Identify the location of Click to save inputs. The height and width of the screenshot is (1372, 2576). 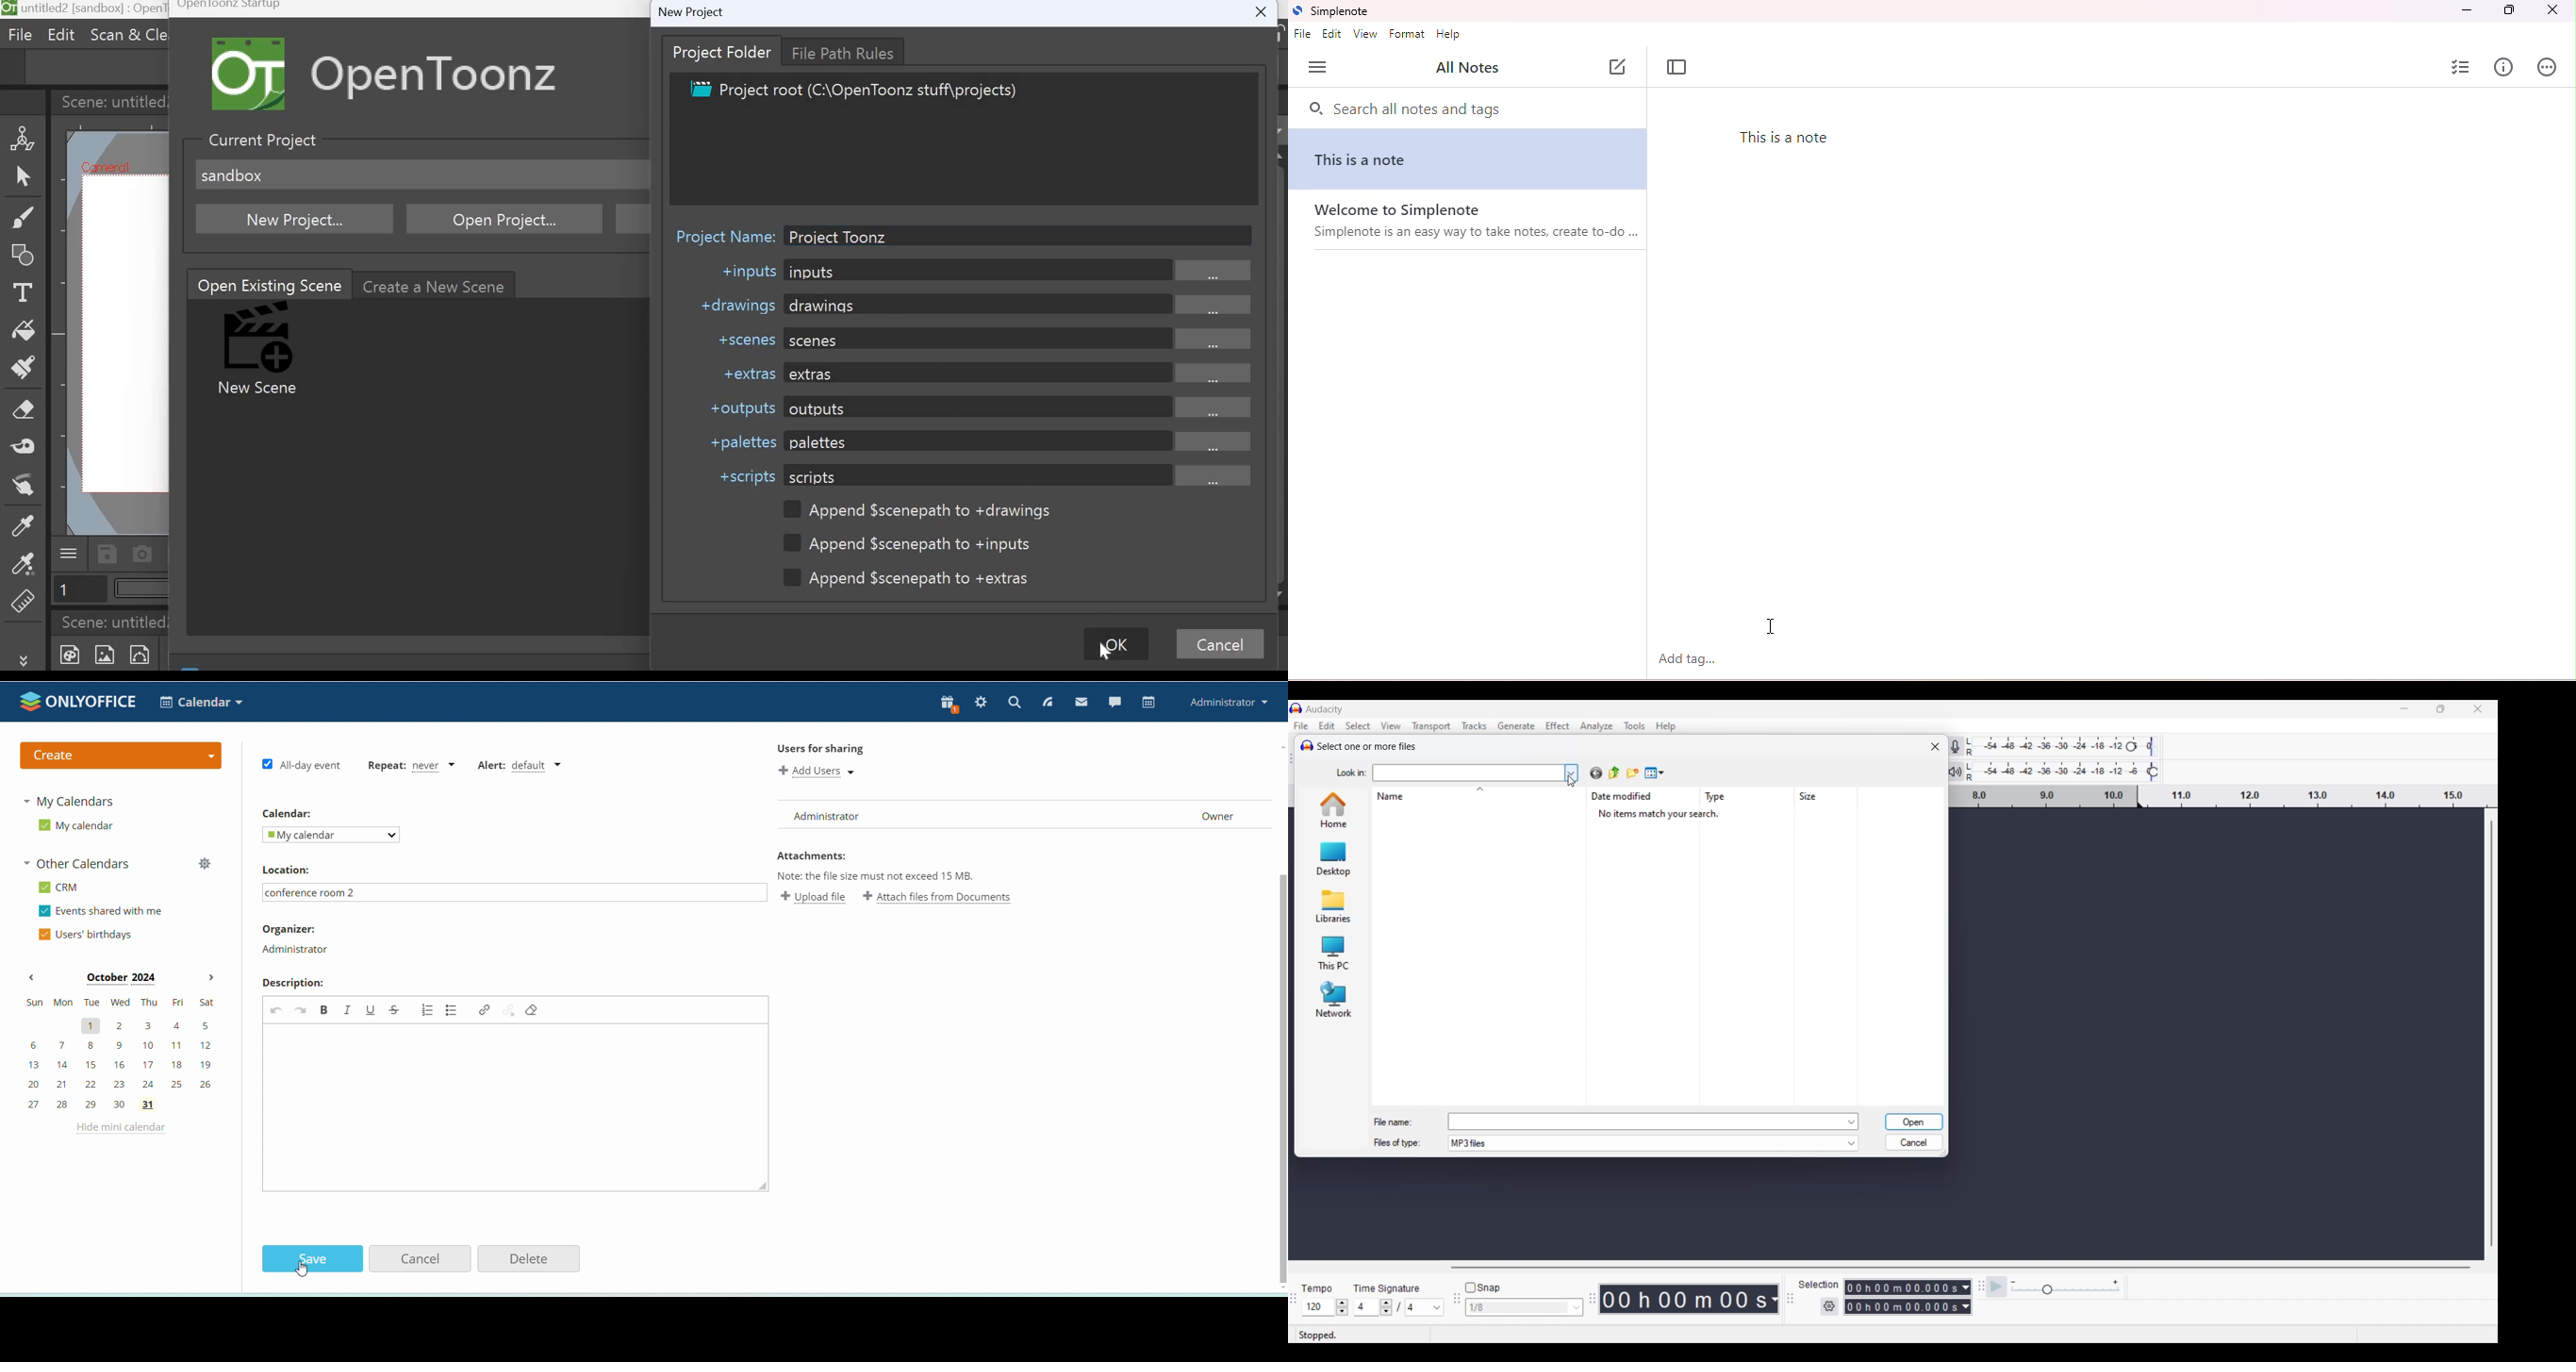
(1914, 1122).